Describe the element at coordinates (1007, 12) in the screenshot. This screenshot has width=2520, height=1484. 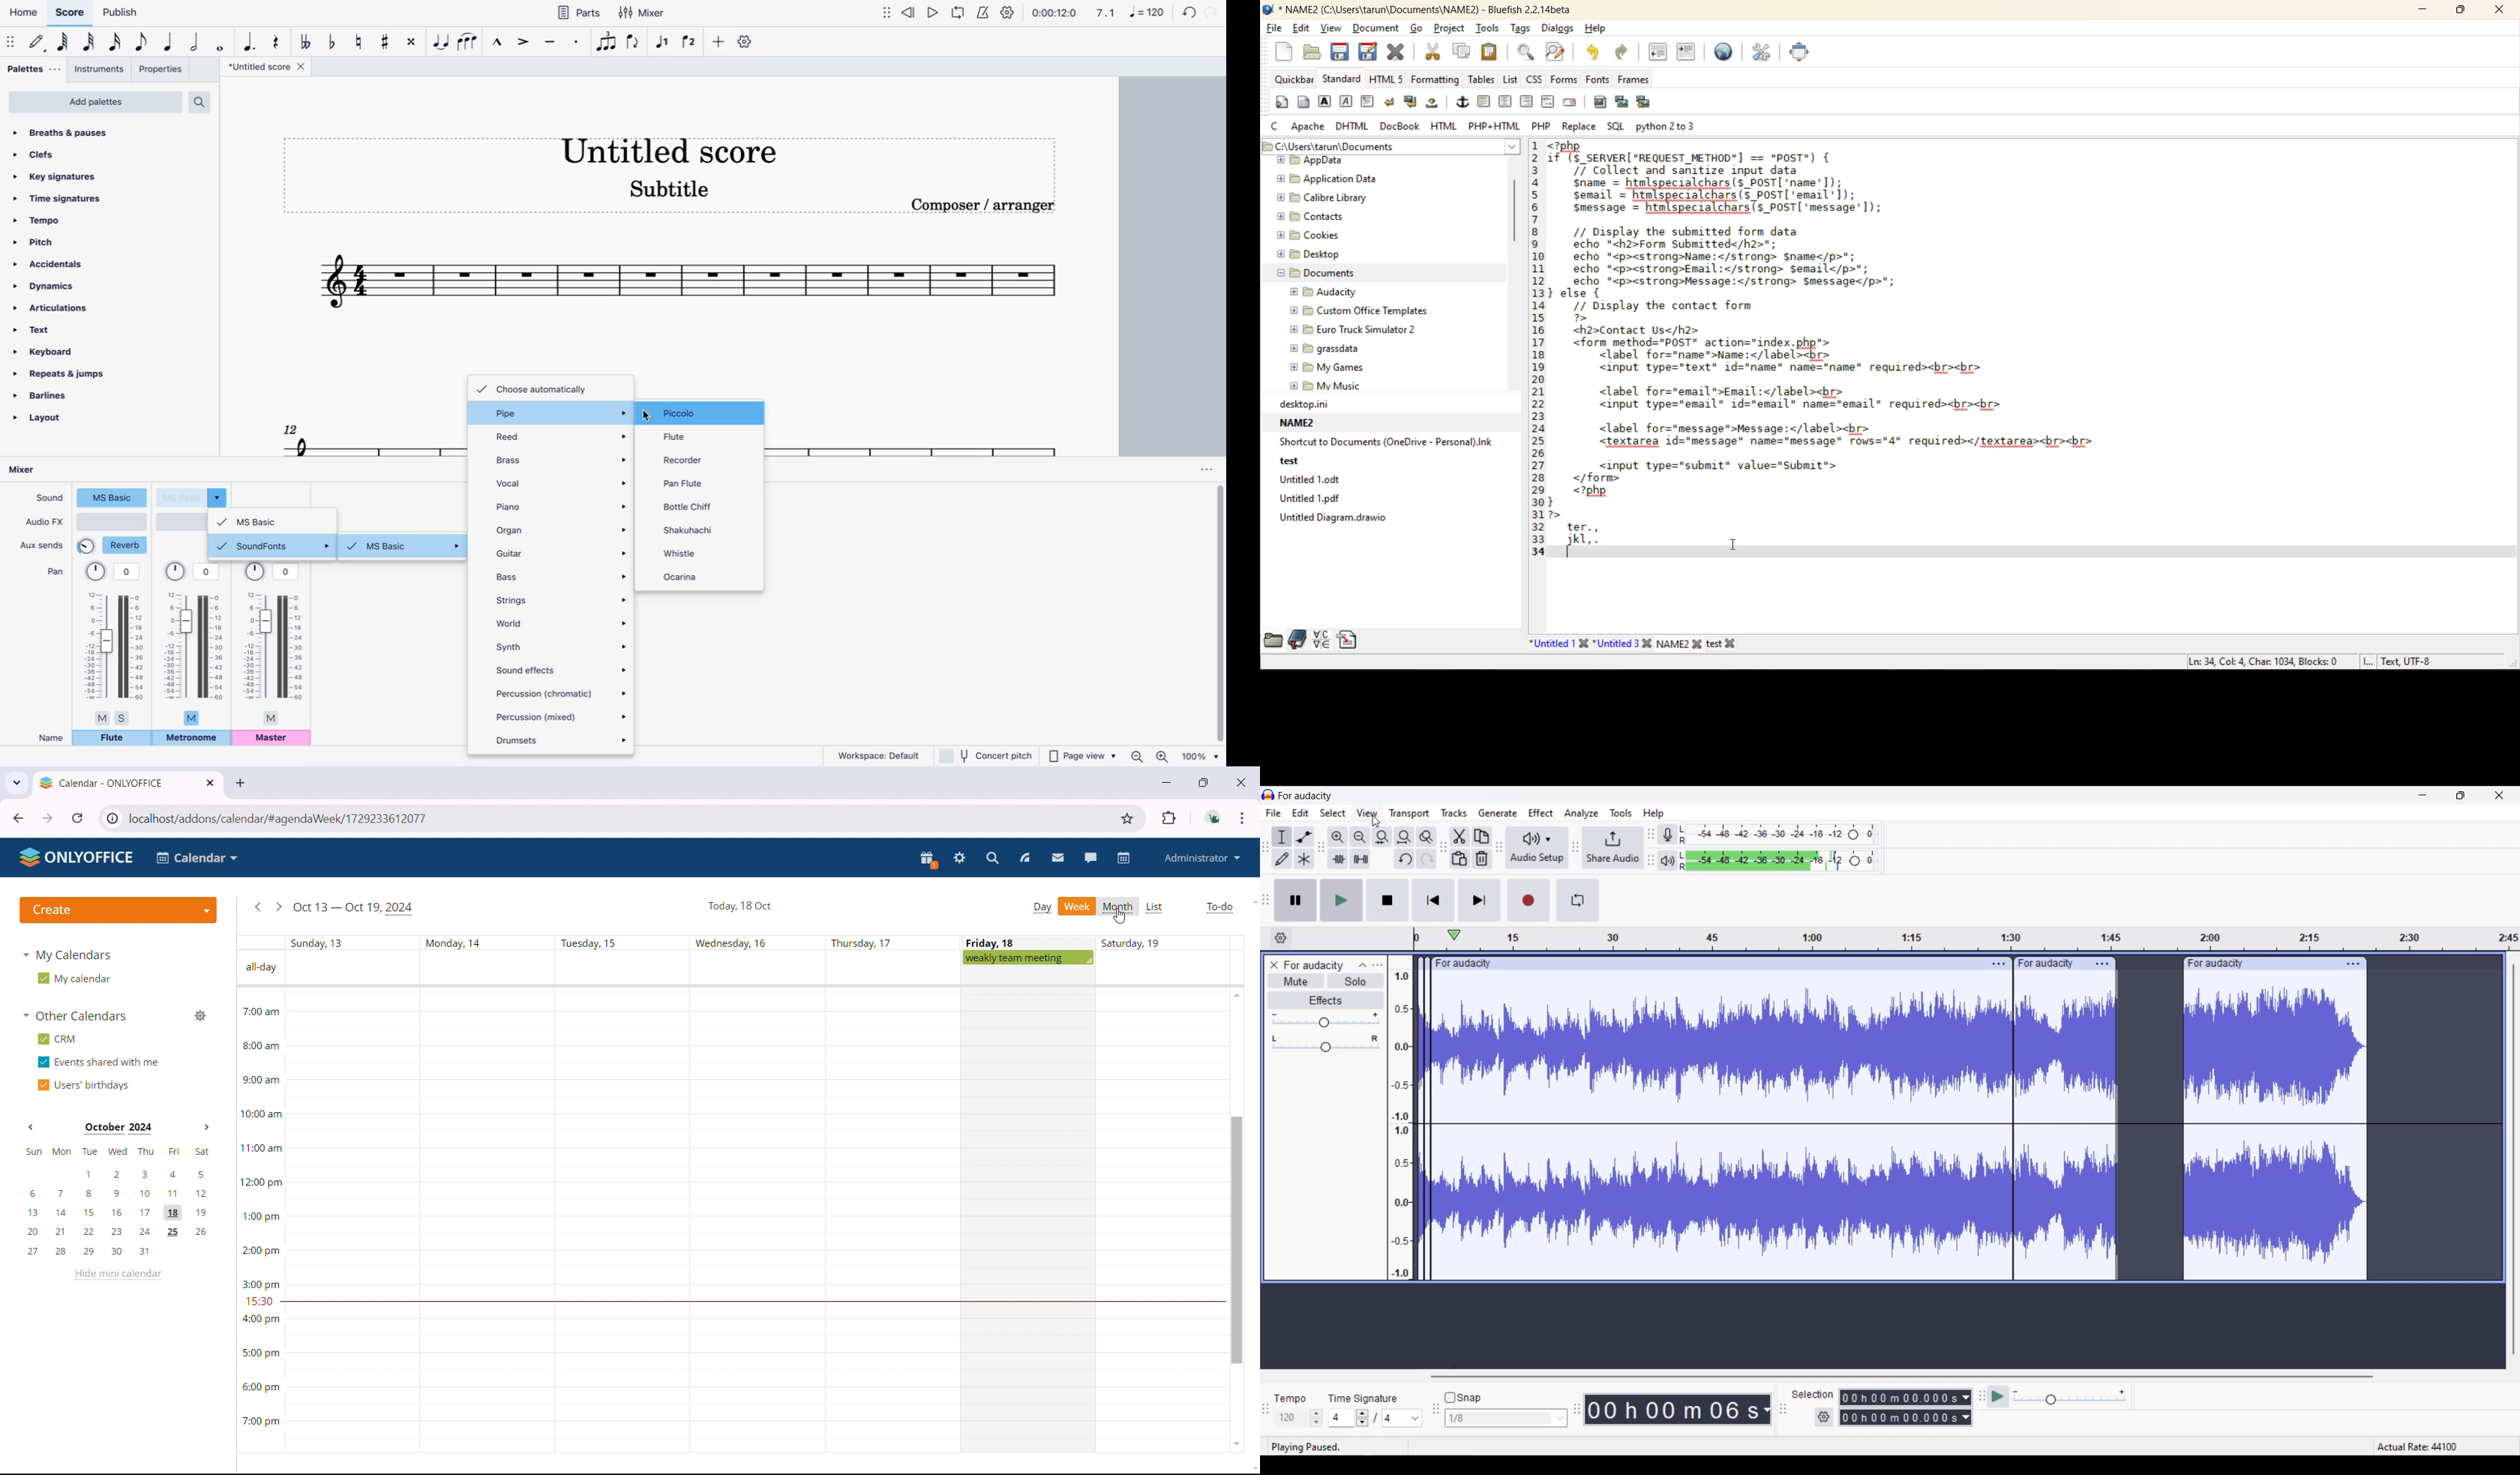
I see `settings` at that location.